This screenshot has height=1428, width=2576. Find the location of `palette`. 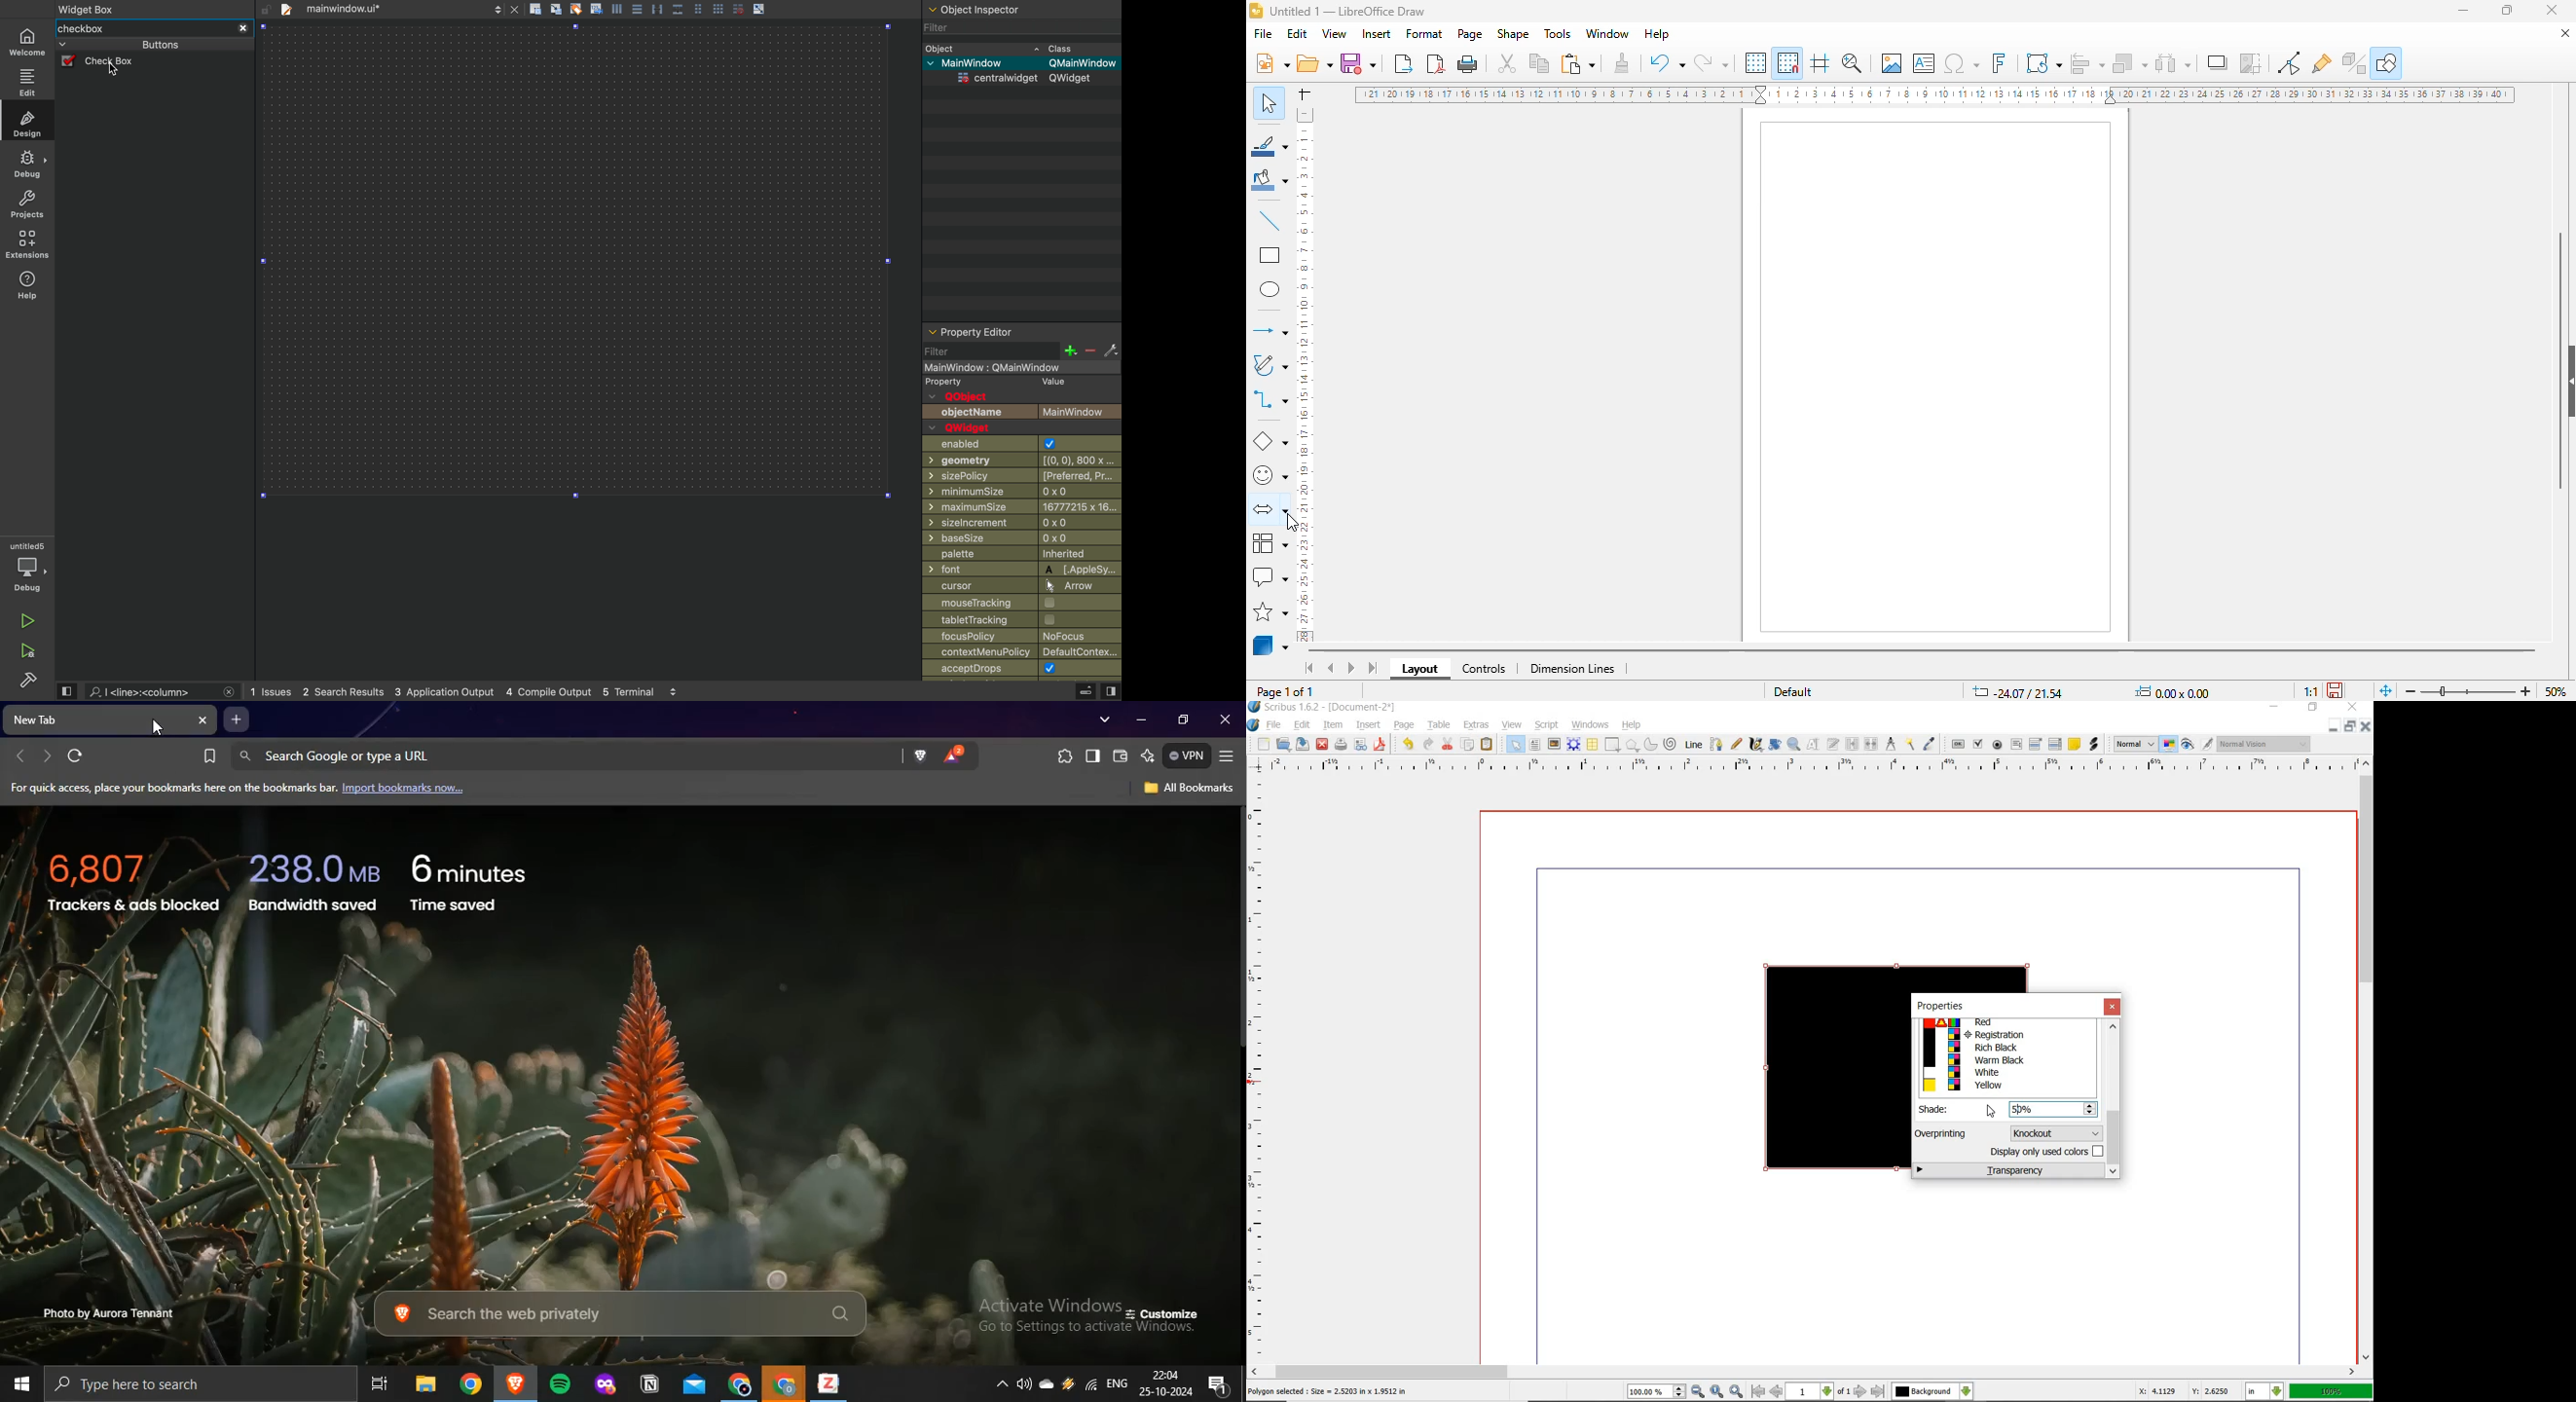

palette is located at coordinates (1021, 555).